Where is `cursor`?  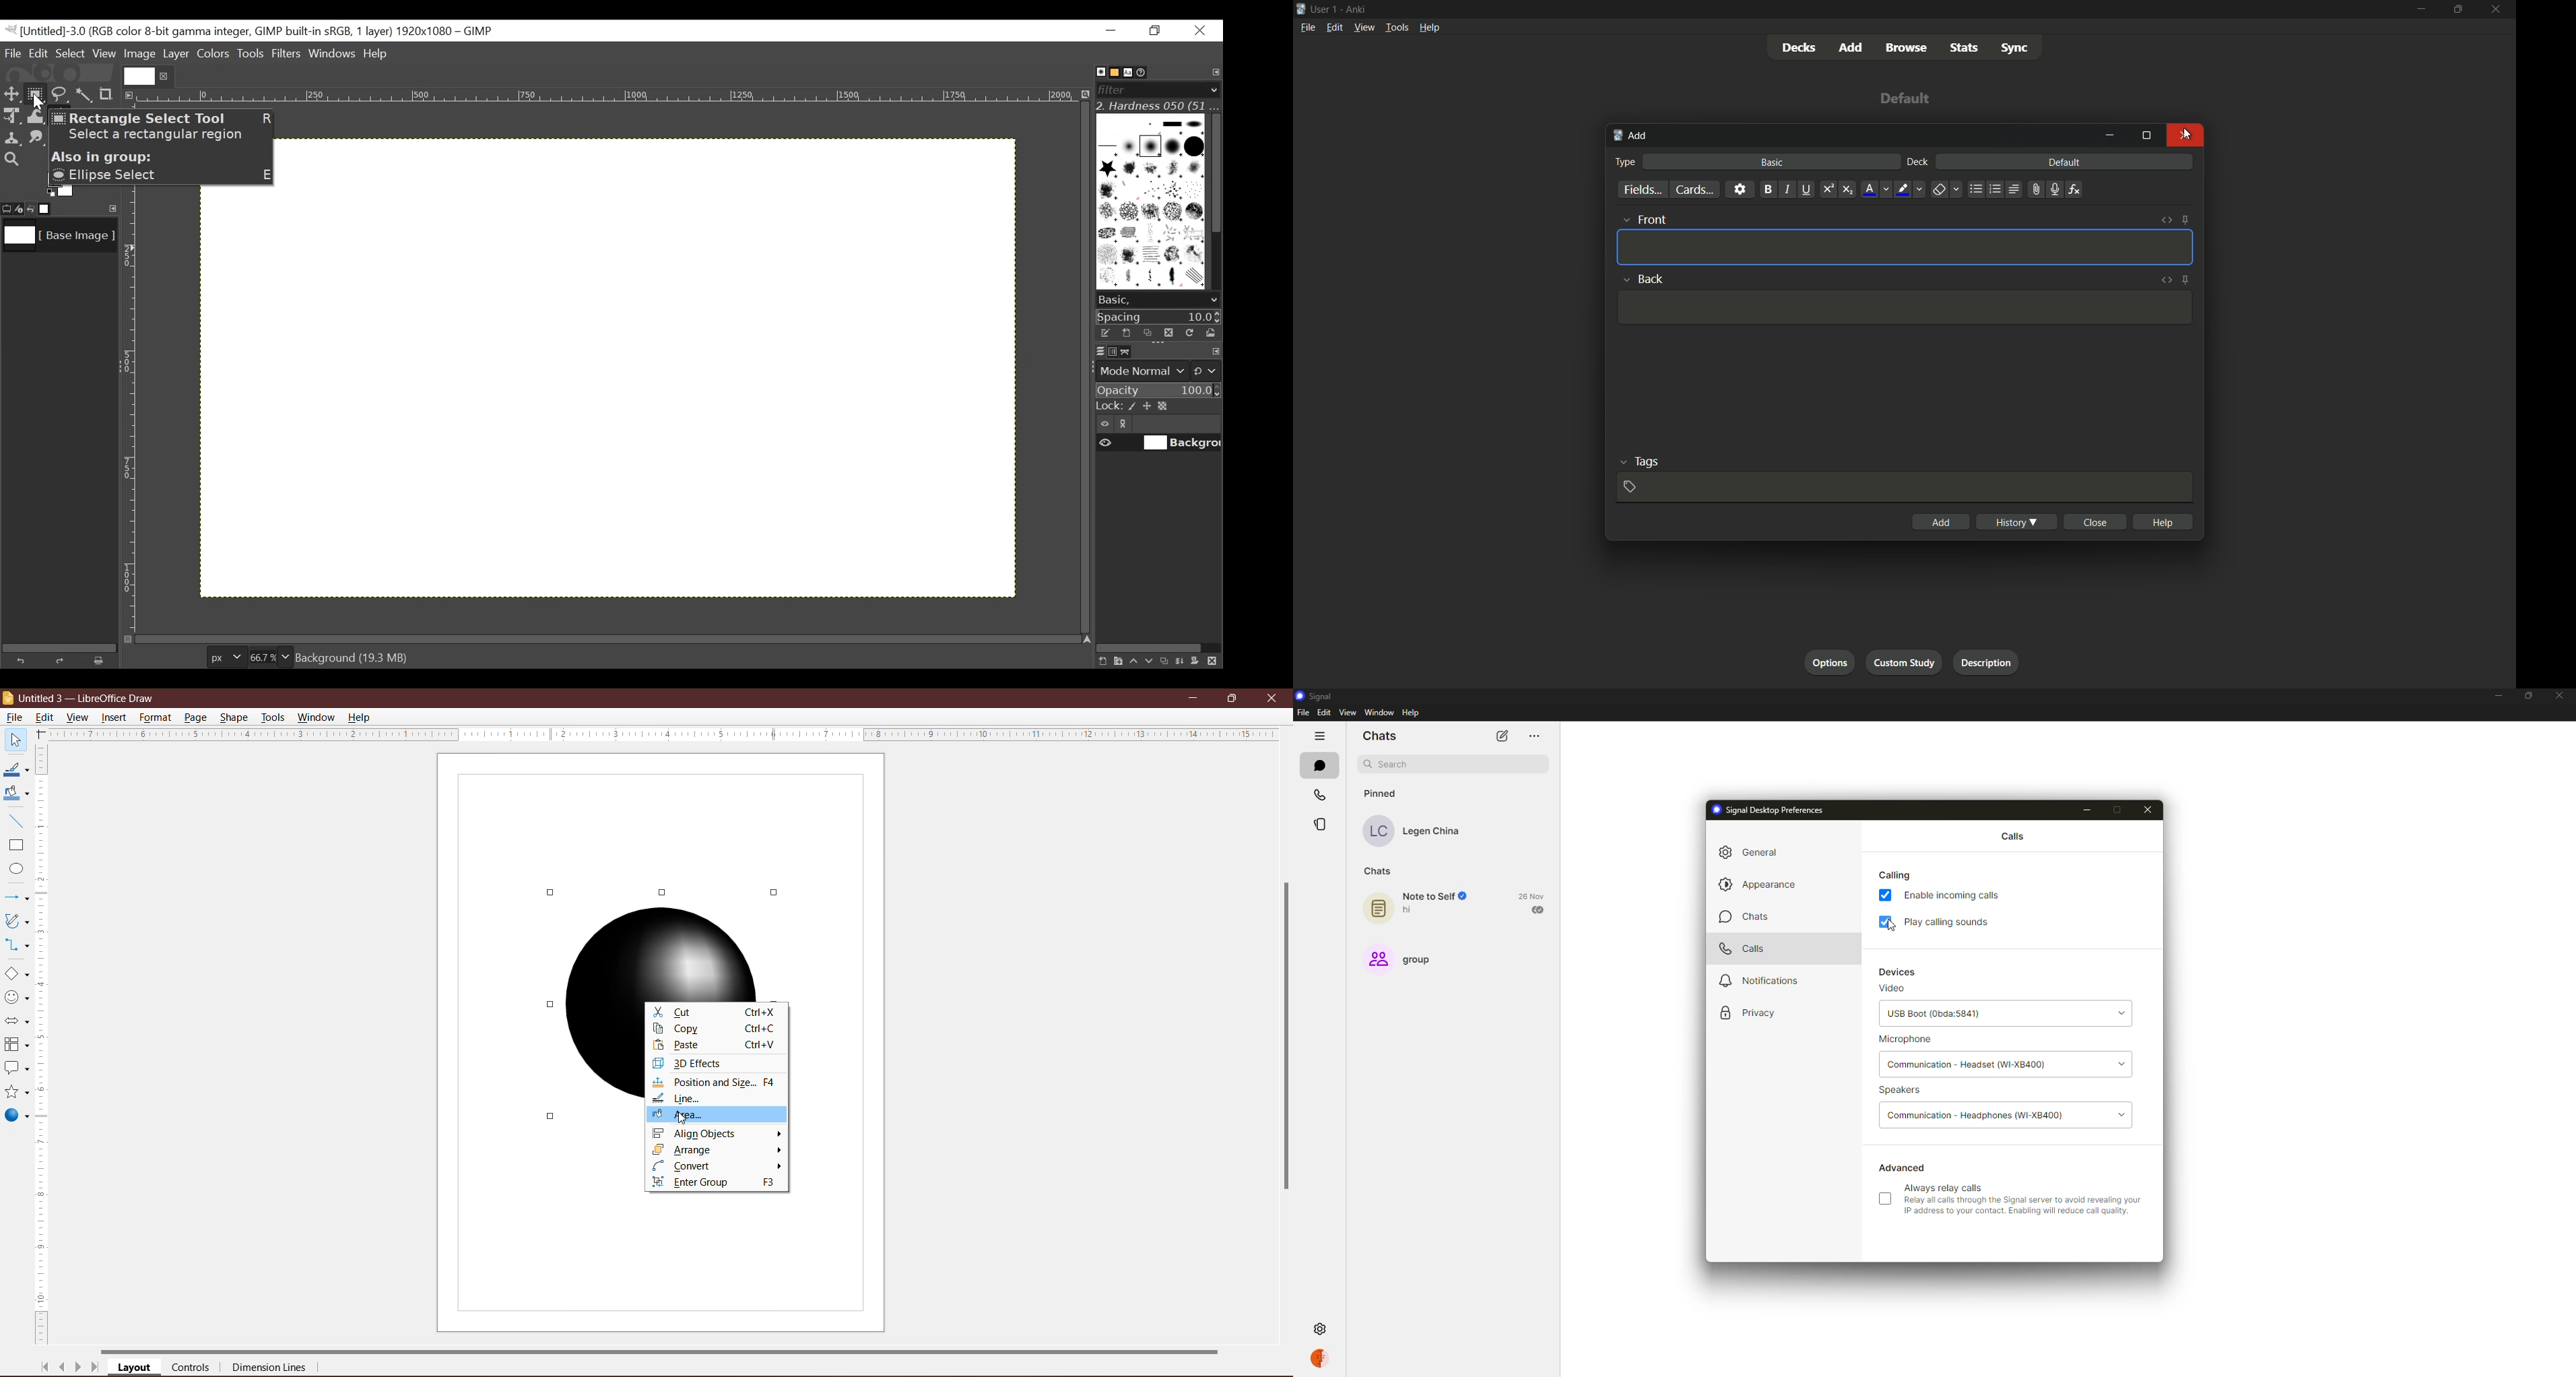 cursor is located at coordinates (1889, 929).